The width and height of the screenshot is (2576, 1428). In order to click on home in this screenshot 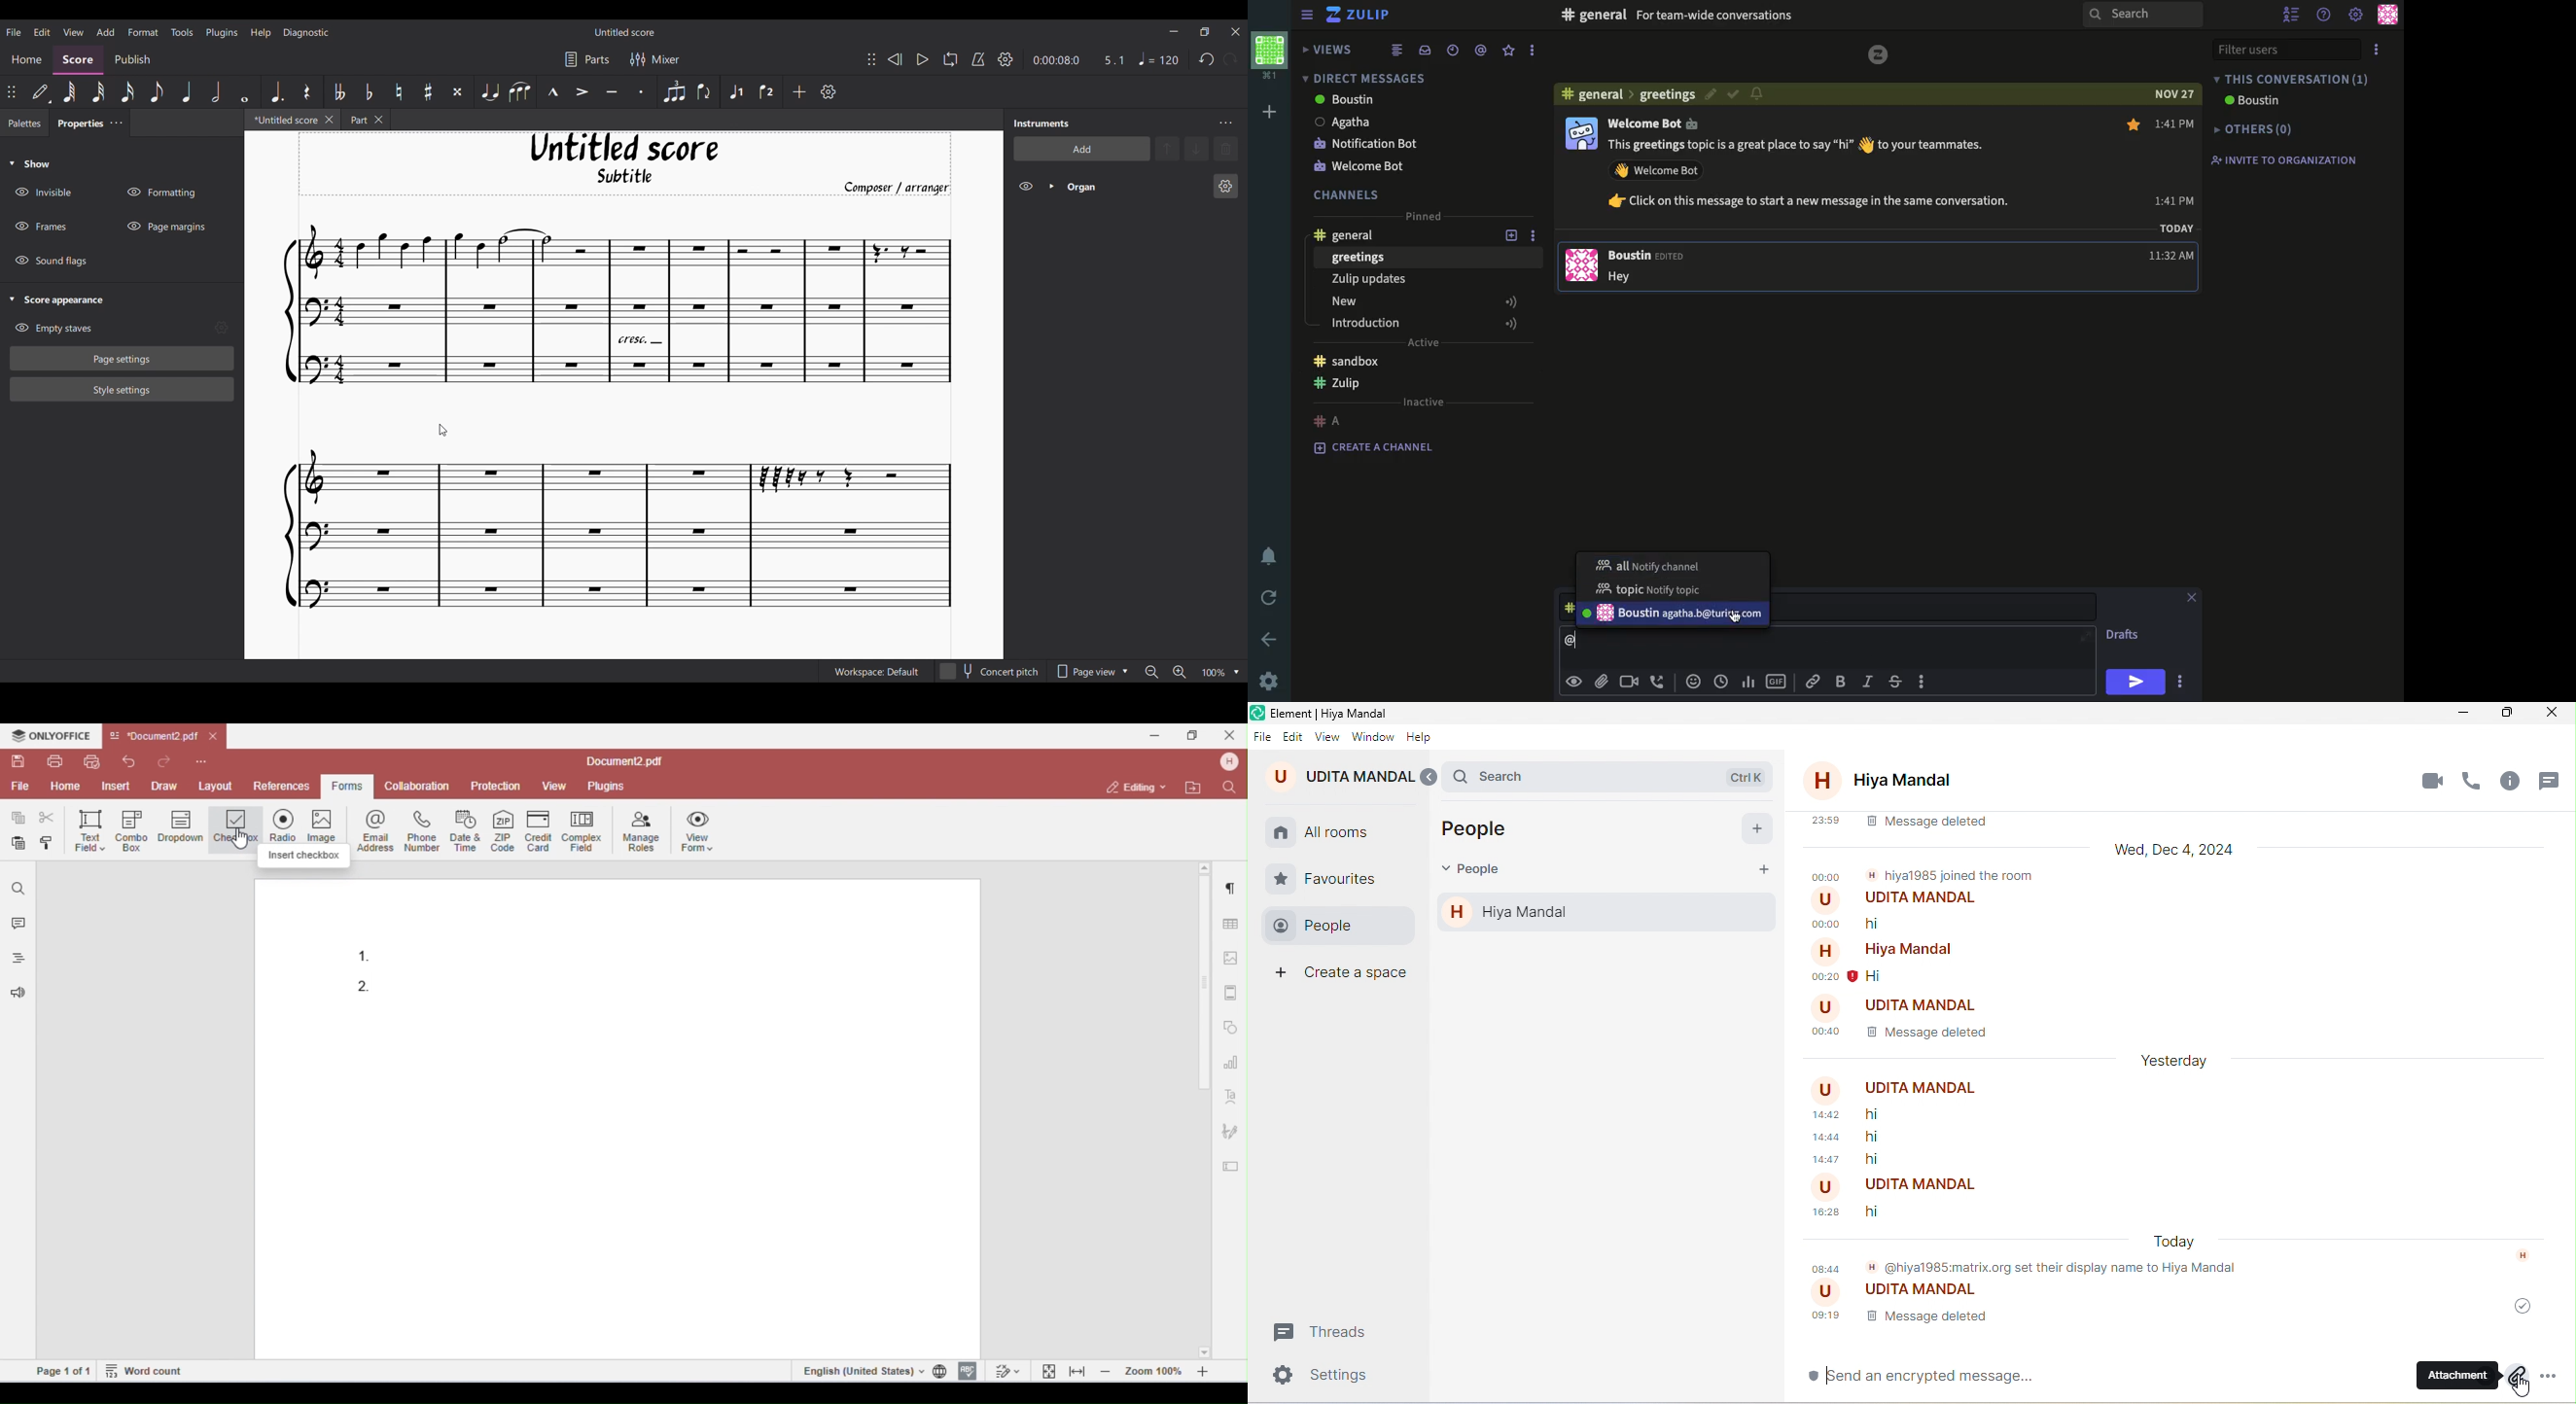, I will do `click(1282, 833)`.